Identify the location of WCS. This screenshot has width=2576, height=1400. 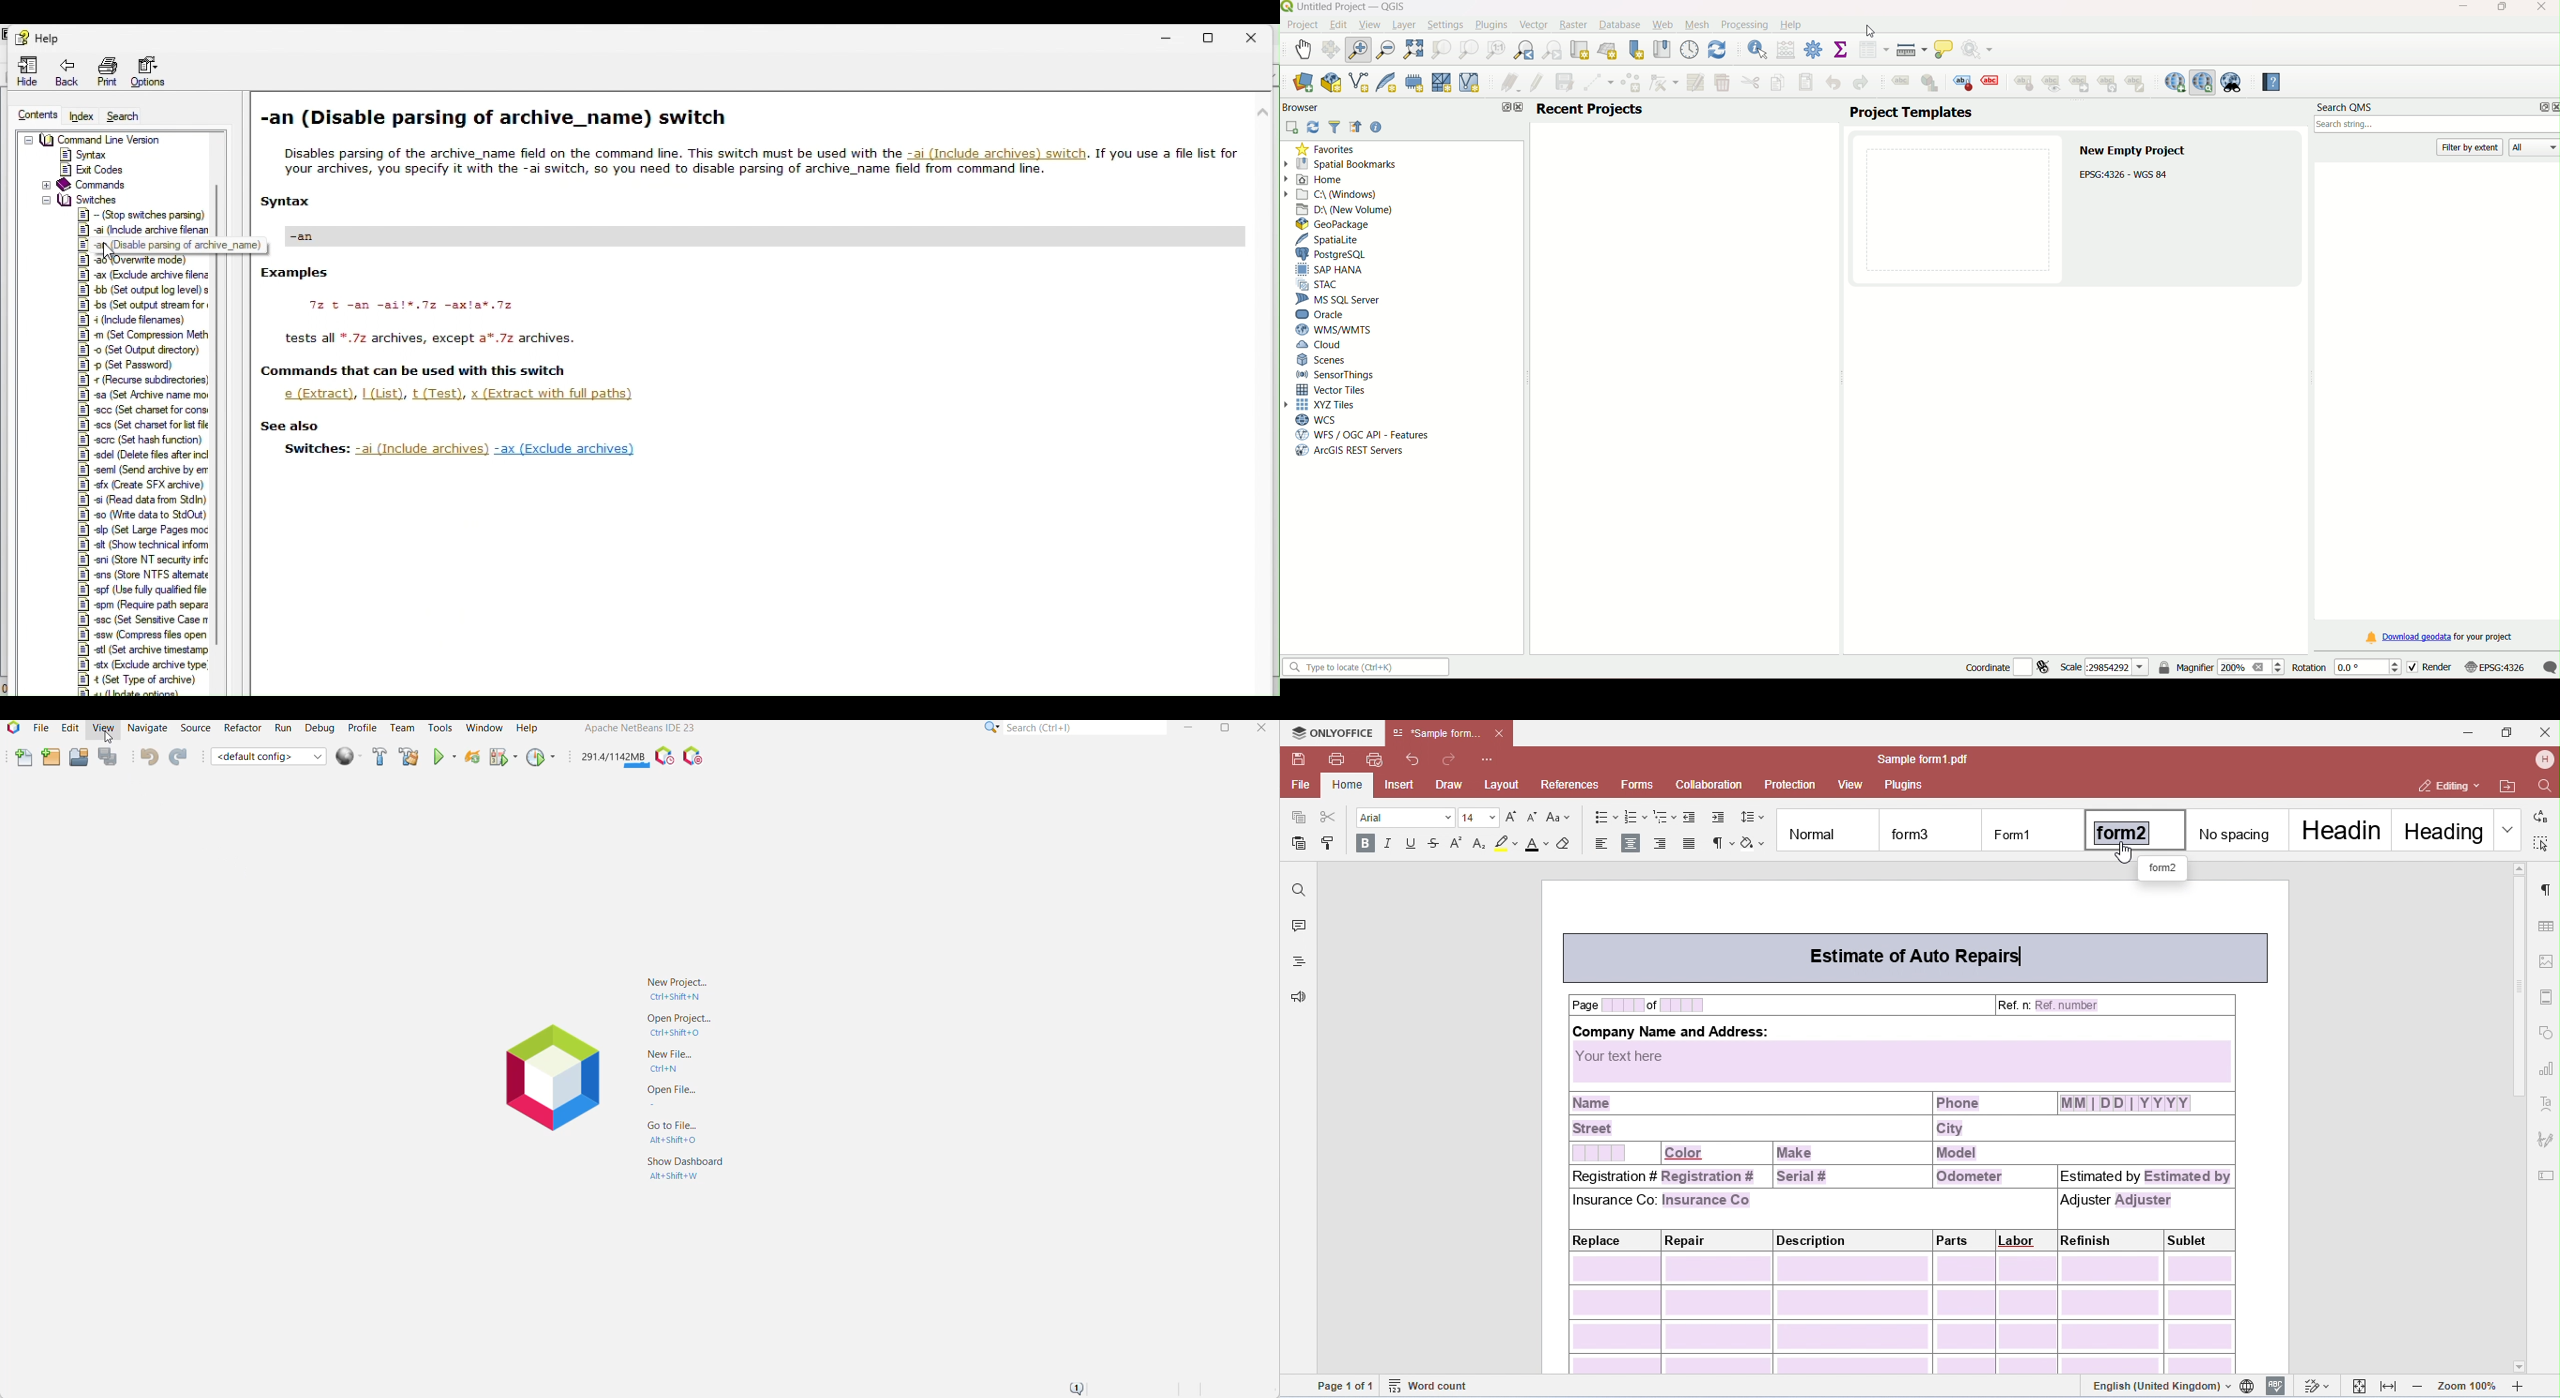
(1315, 420).